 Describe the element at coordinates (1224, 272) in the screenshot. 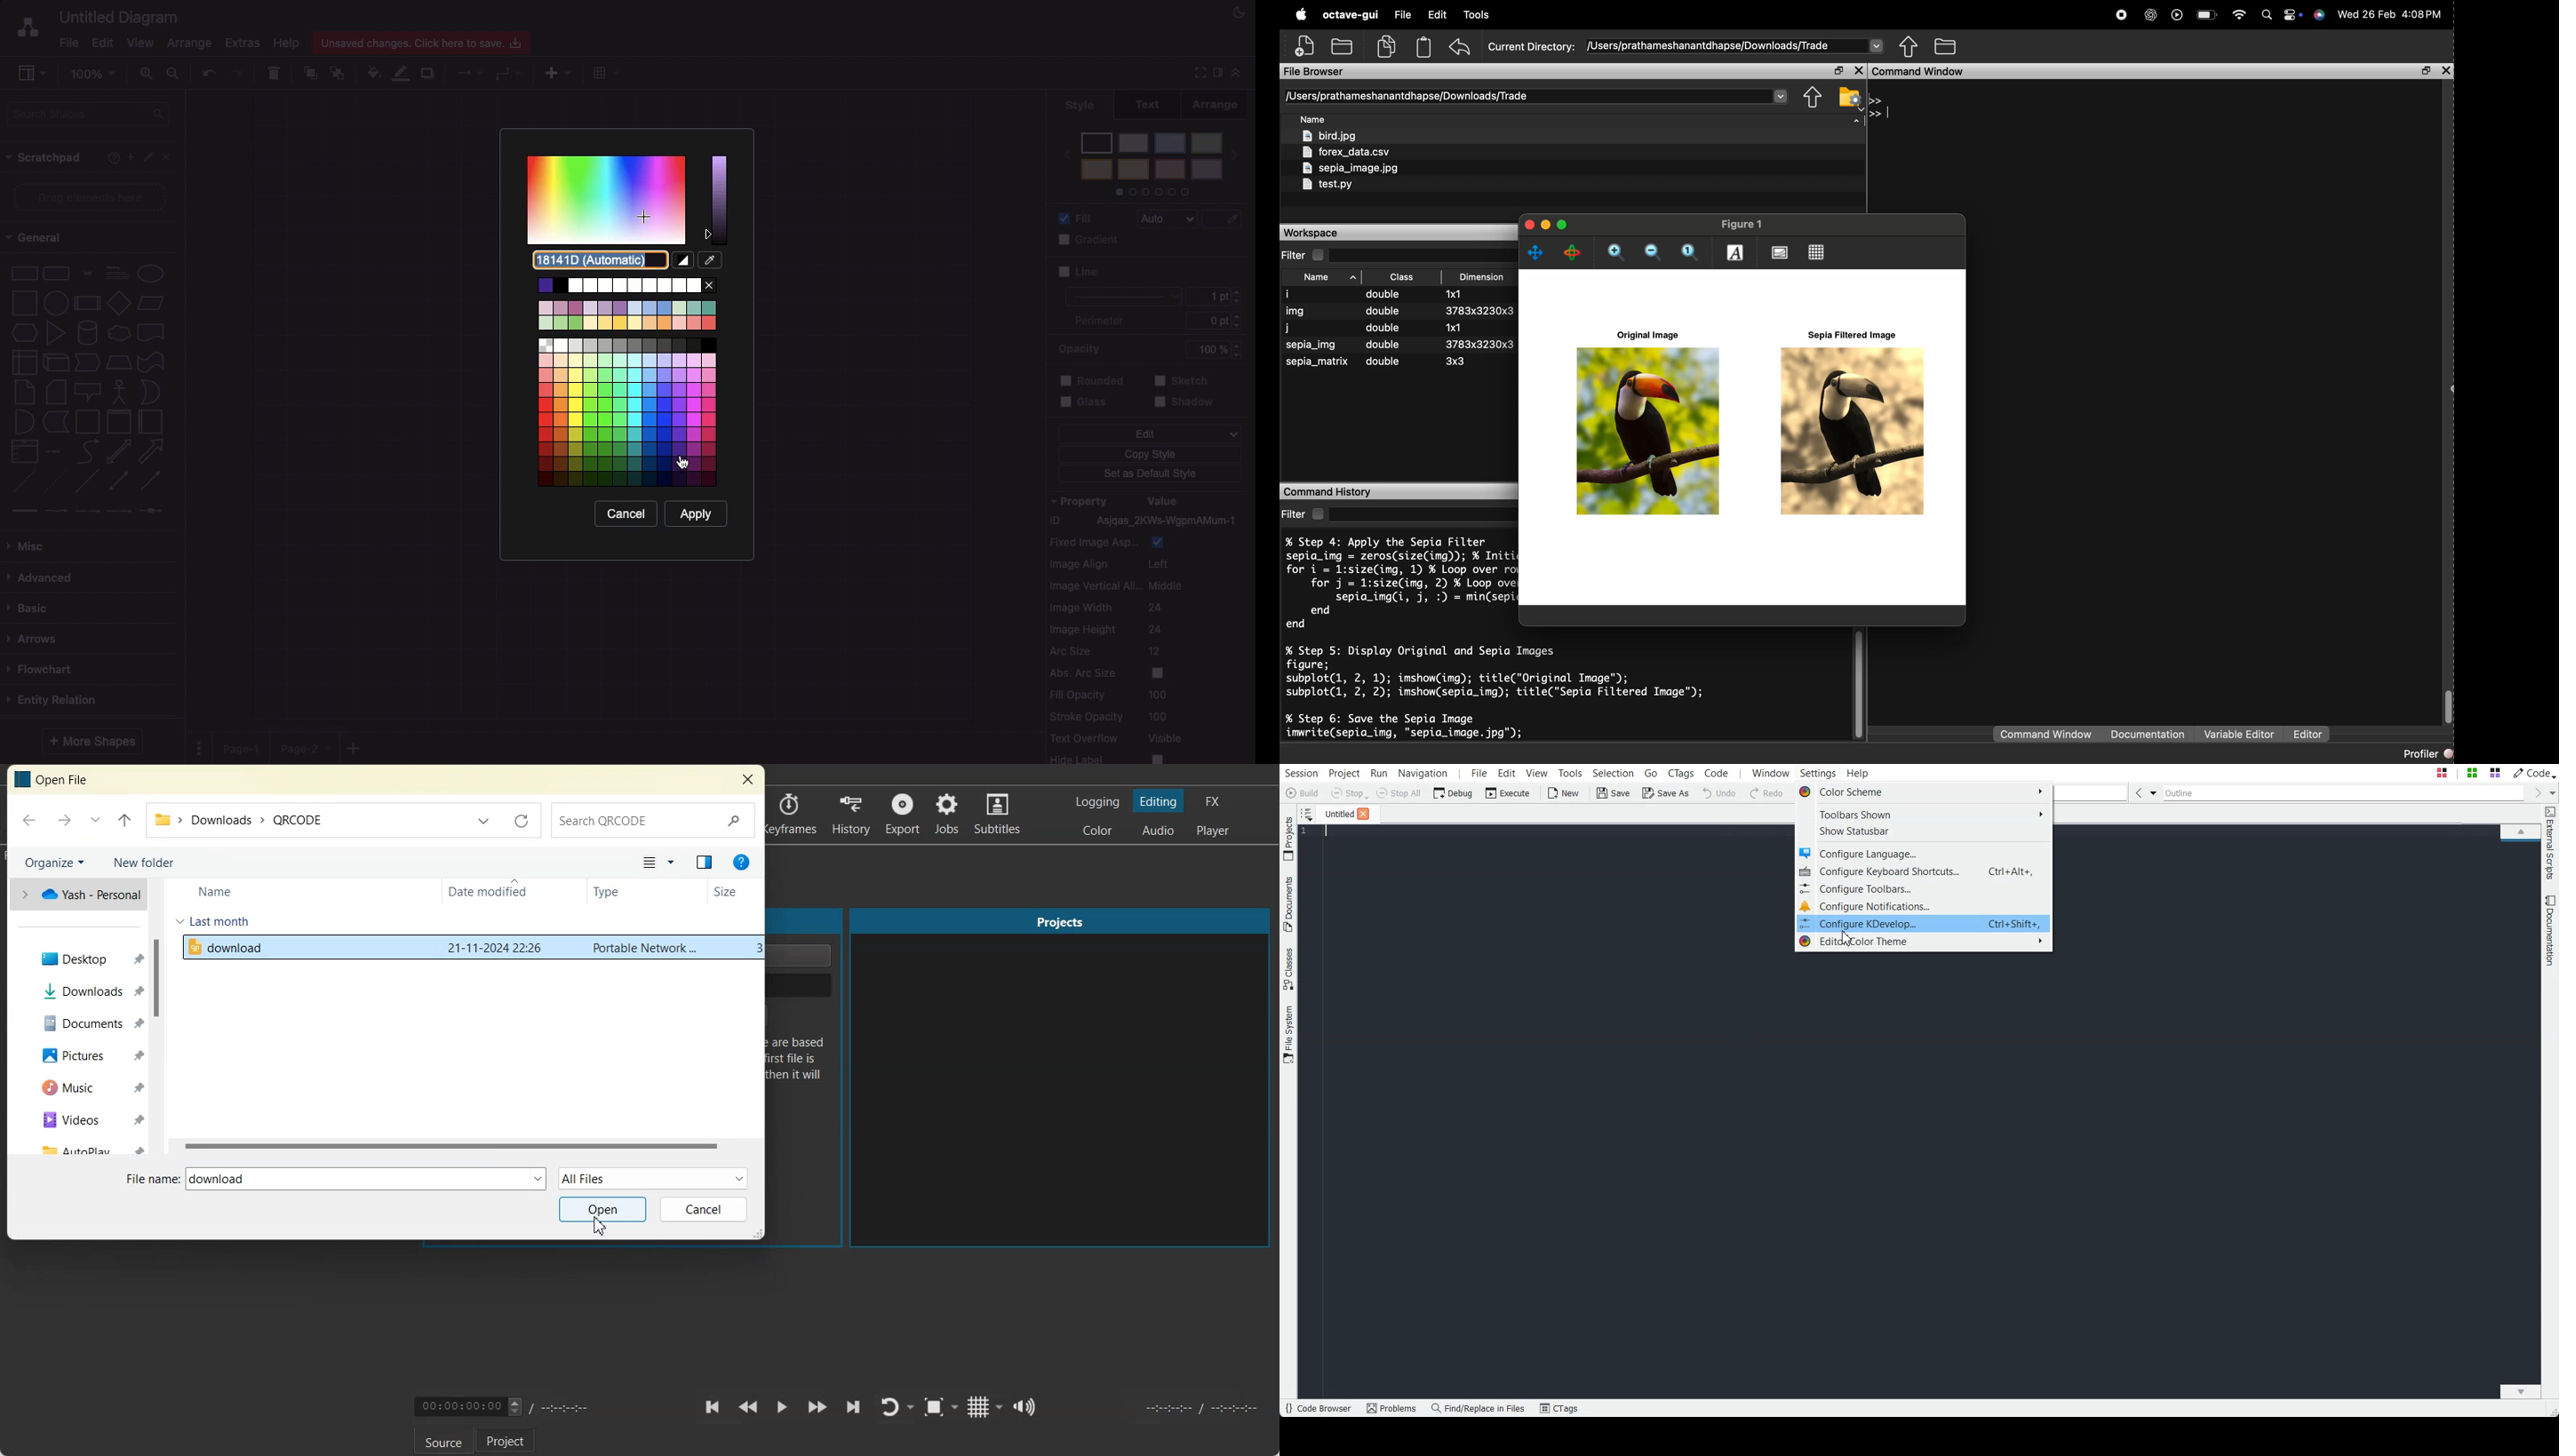

I see `Color` at that location.